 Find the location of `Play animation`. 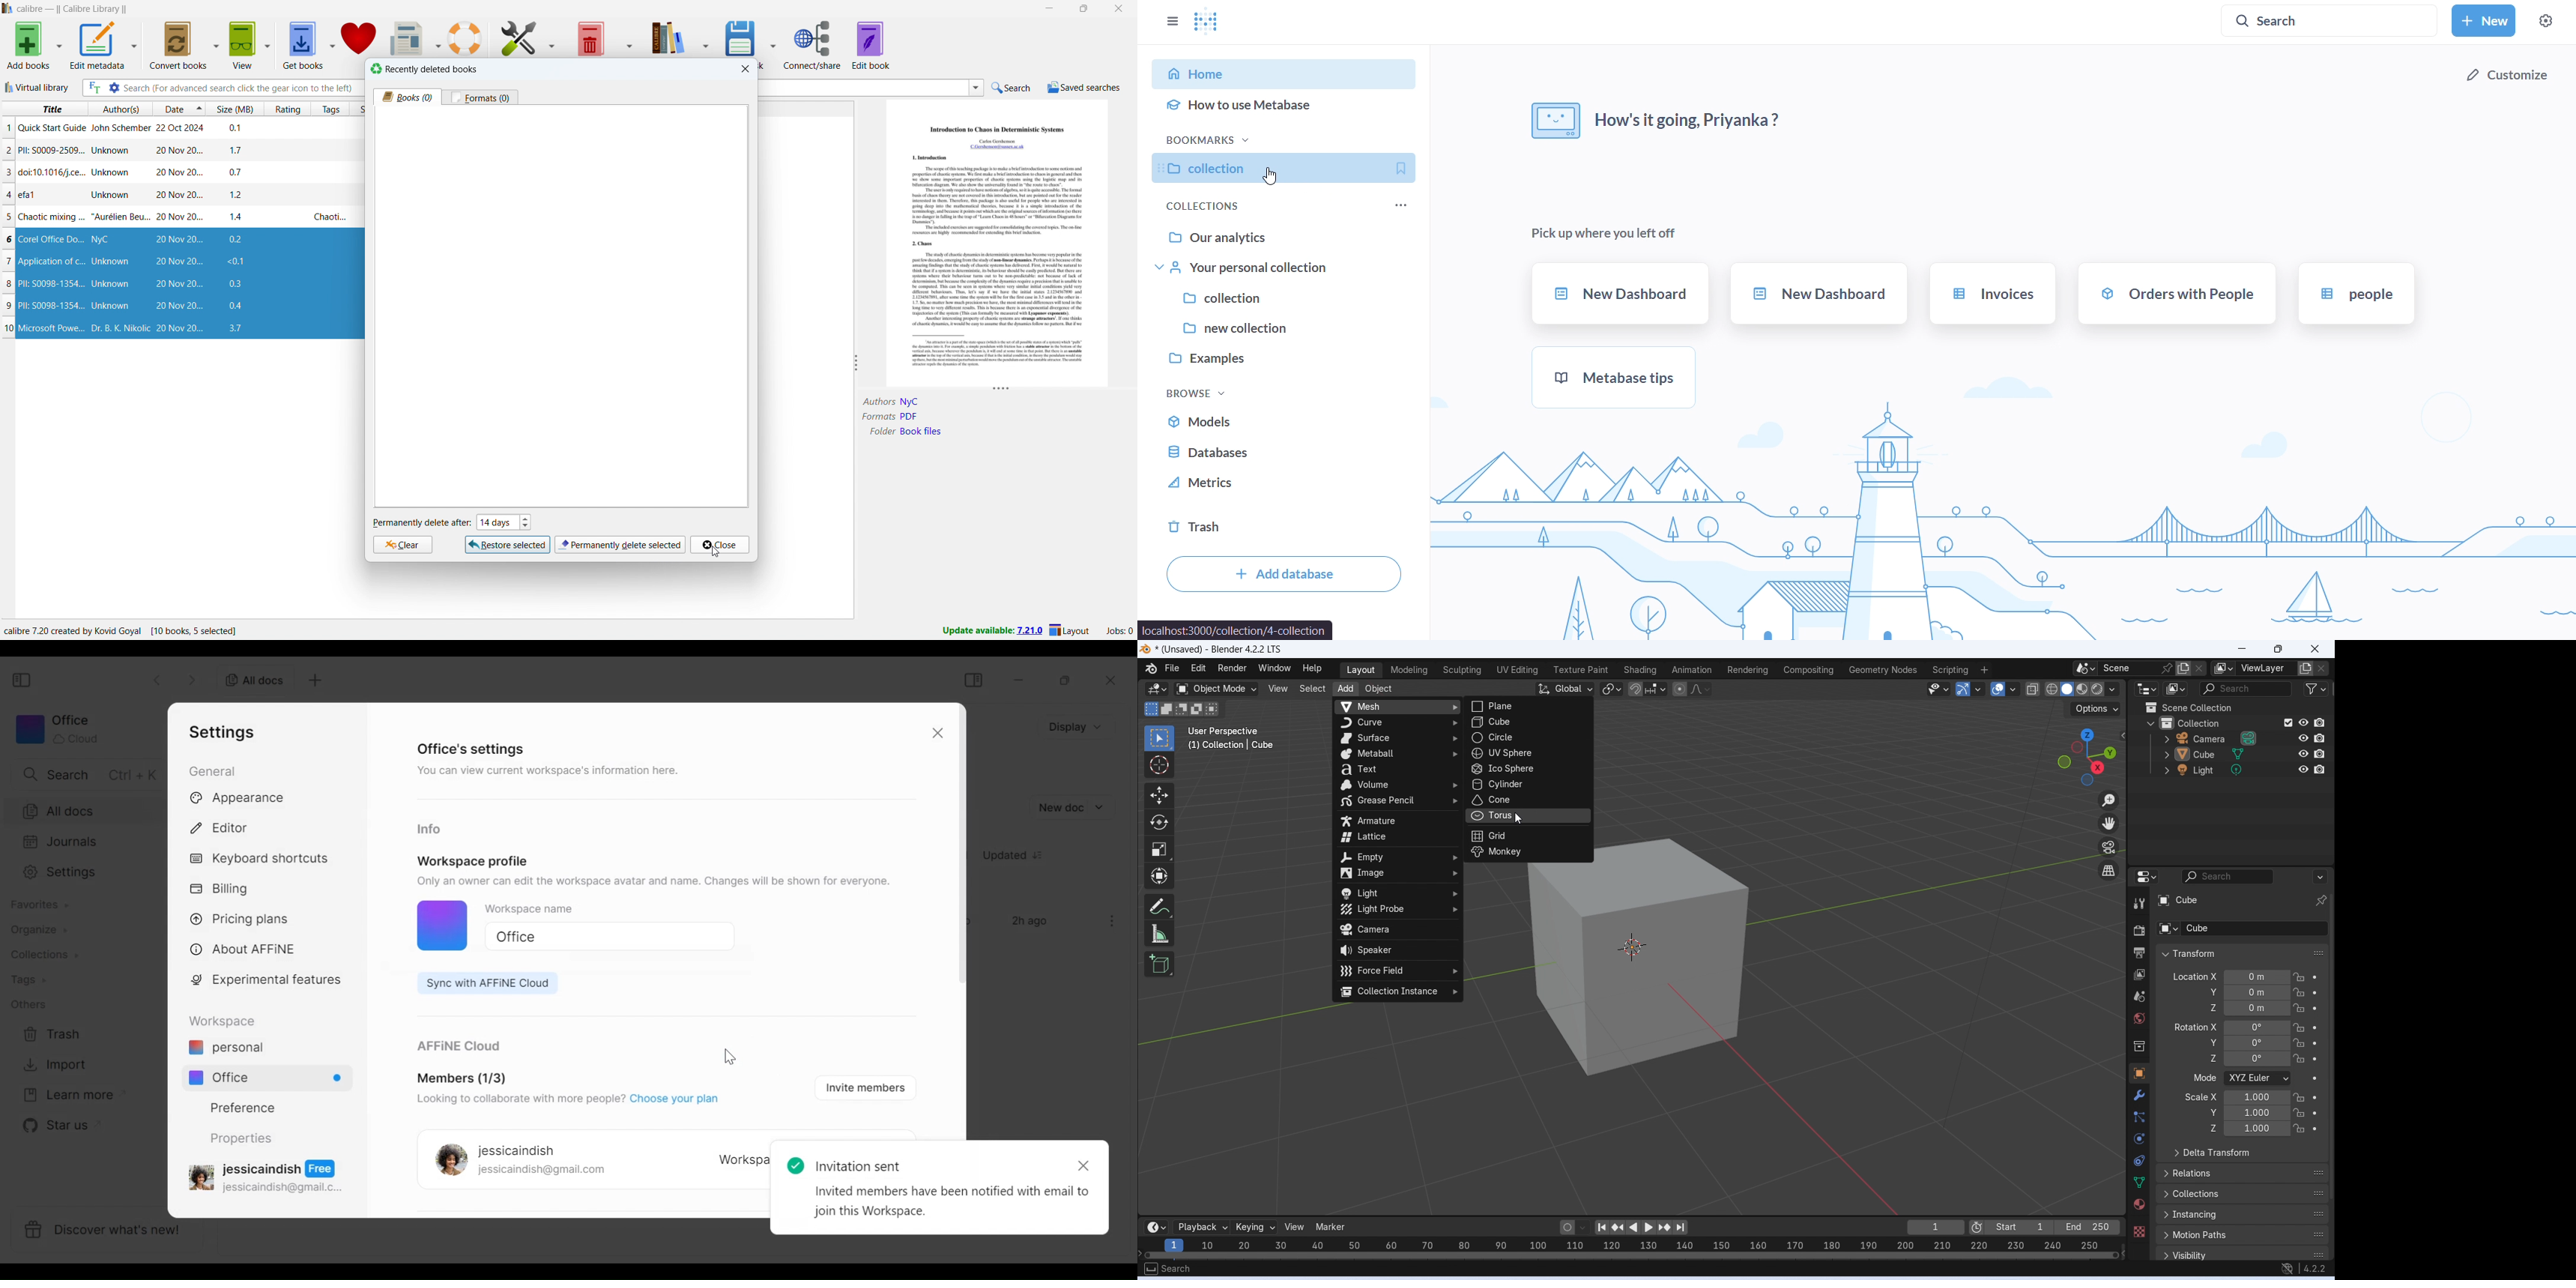

Play animation is located at coordinates (1648, 1228).